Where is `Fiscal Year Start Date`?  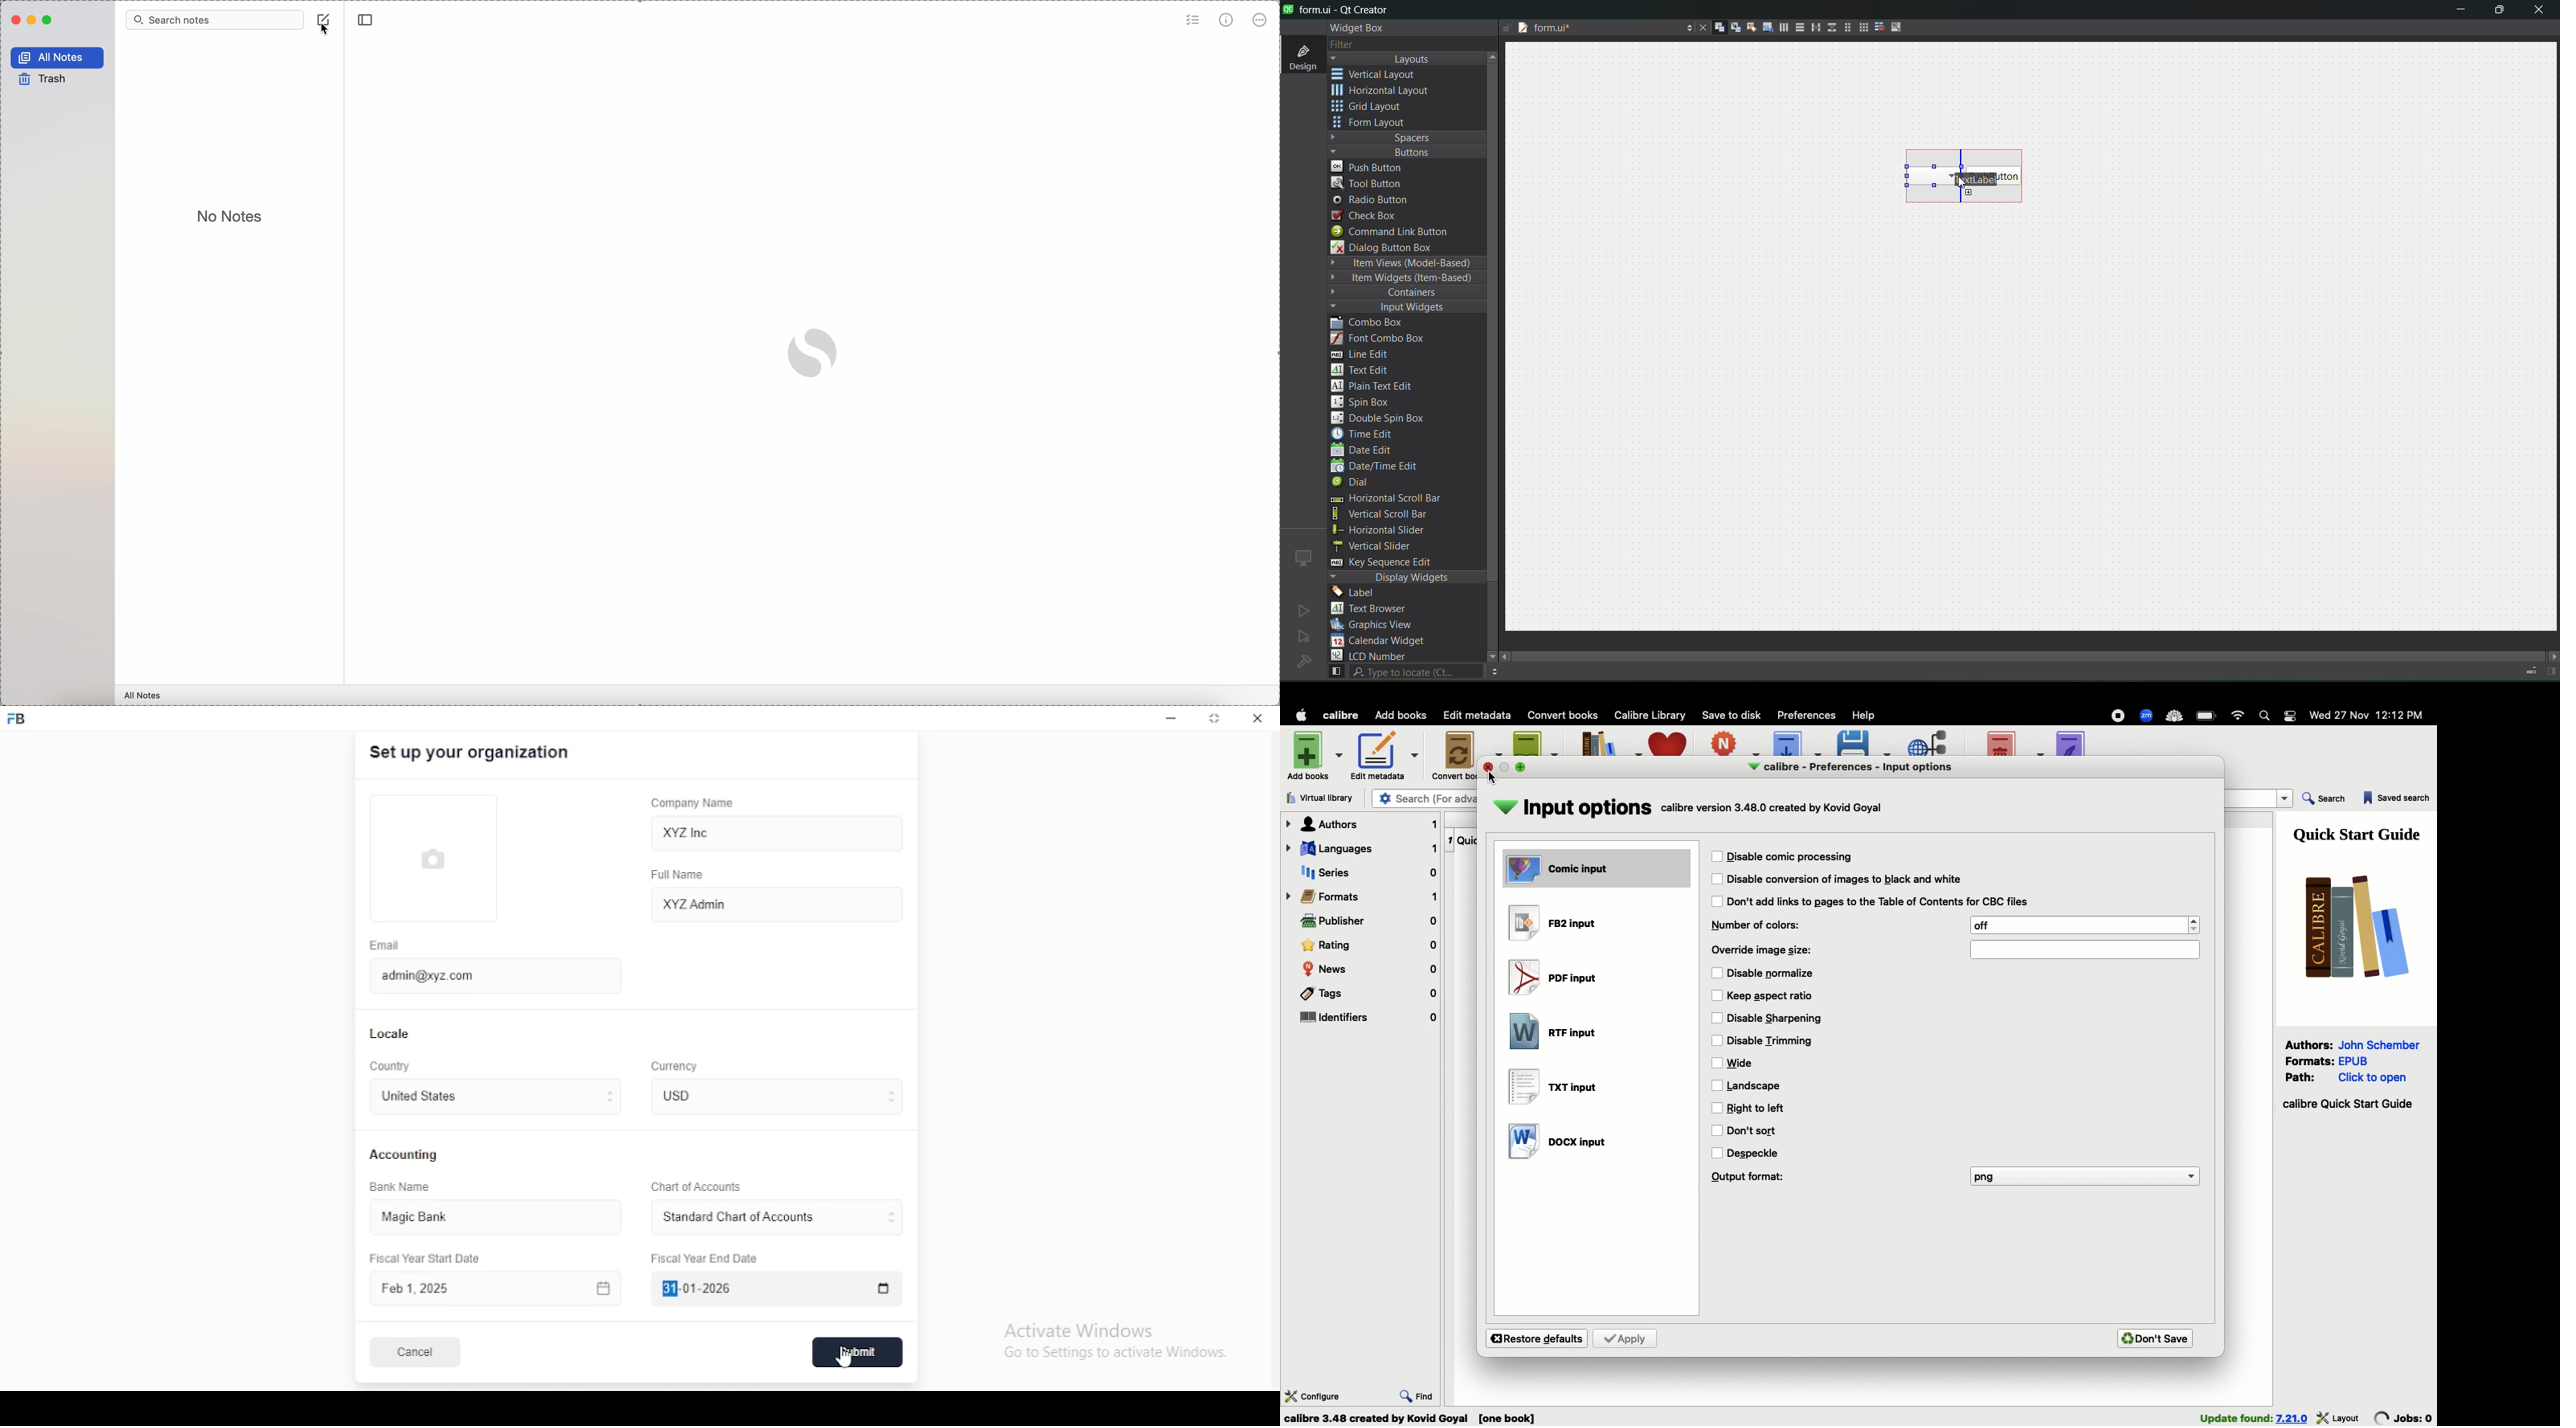
Fiscal Year Start Date is located at coordinates (432, 1259).